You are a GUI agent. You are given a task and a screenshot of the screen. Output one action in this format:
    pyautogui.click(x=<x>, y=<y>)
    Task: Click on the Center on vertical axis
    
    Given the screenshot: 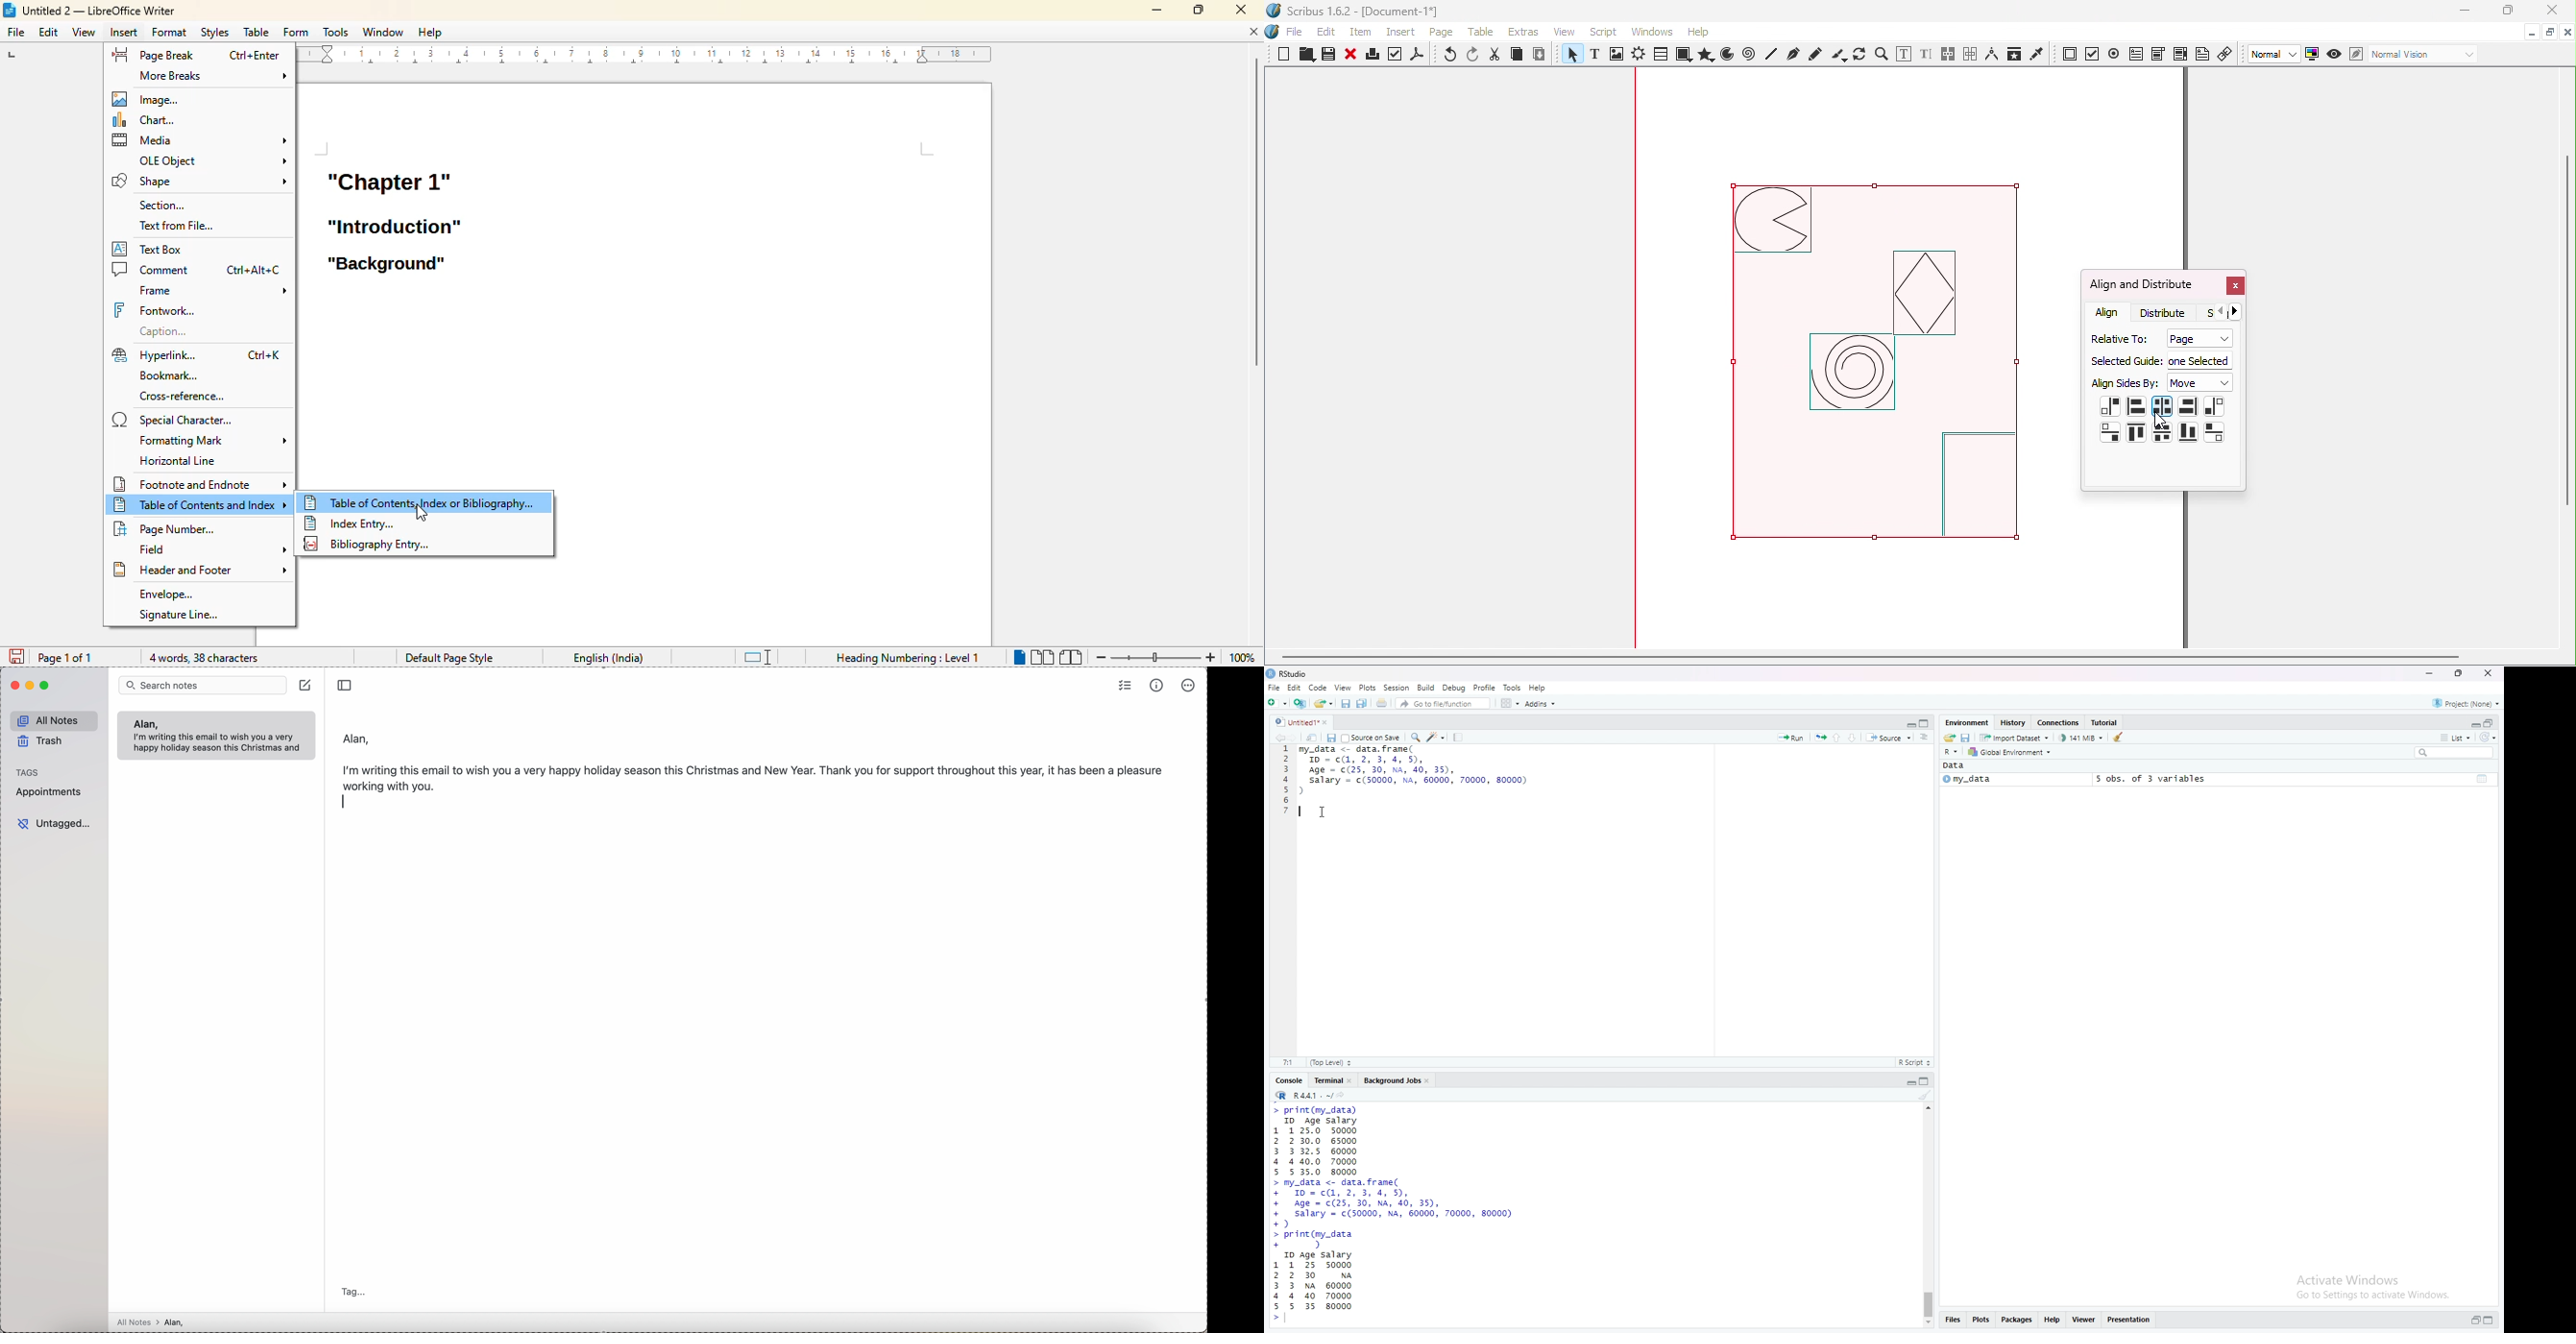 What is the action you would take?
    pyautogui.click(x=2161, y=406)
    